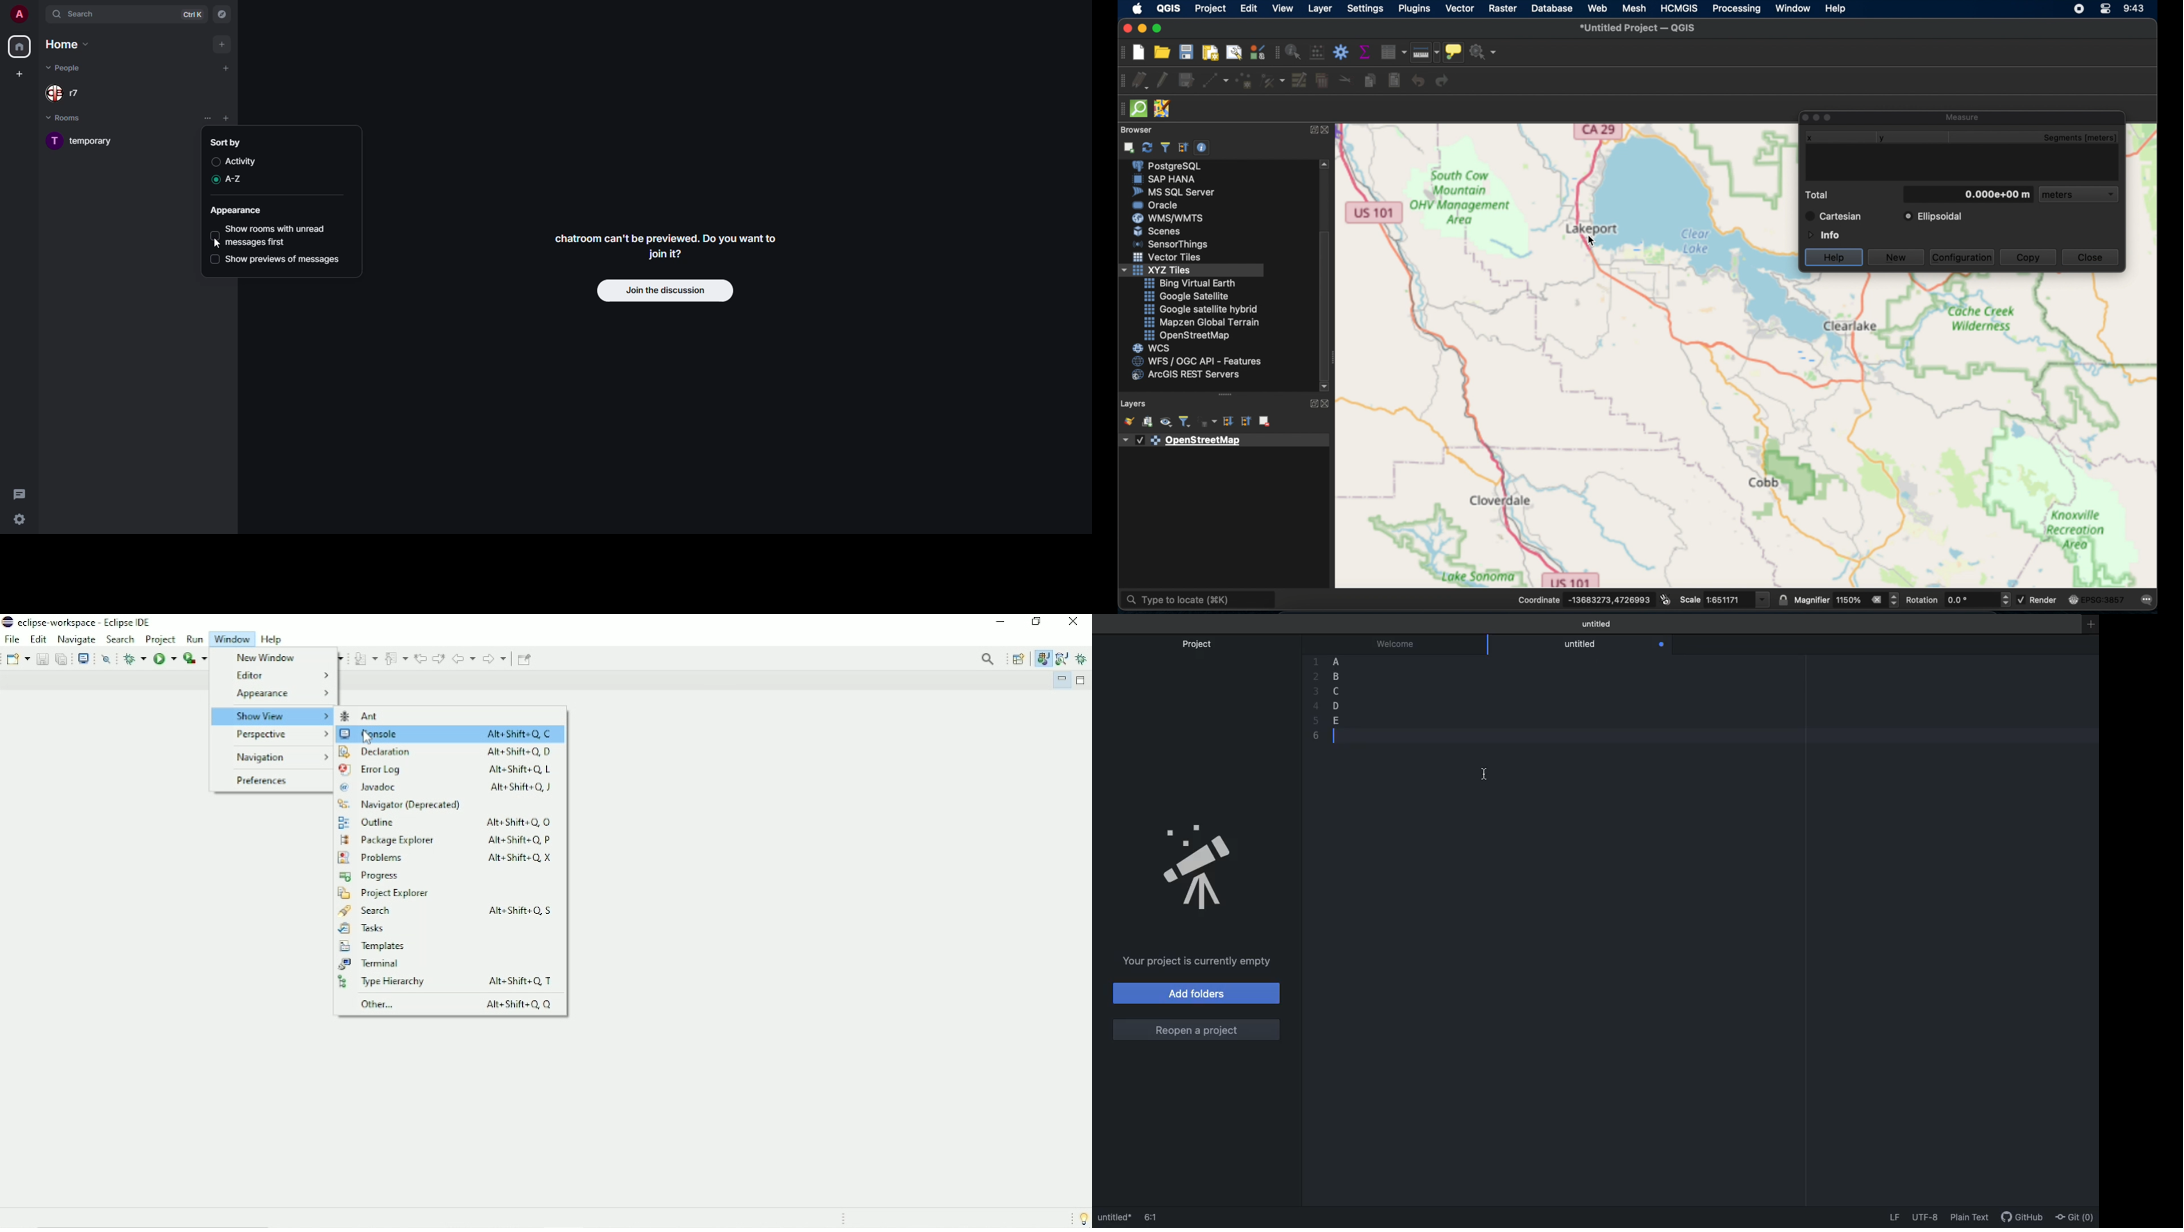 This screenshot has height=1232, width=2184. I want to click on profile, so click(19, 14).